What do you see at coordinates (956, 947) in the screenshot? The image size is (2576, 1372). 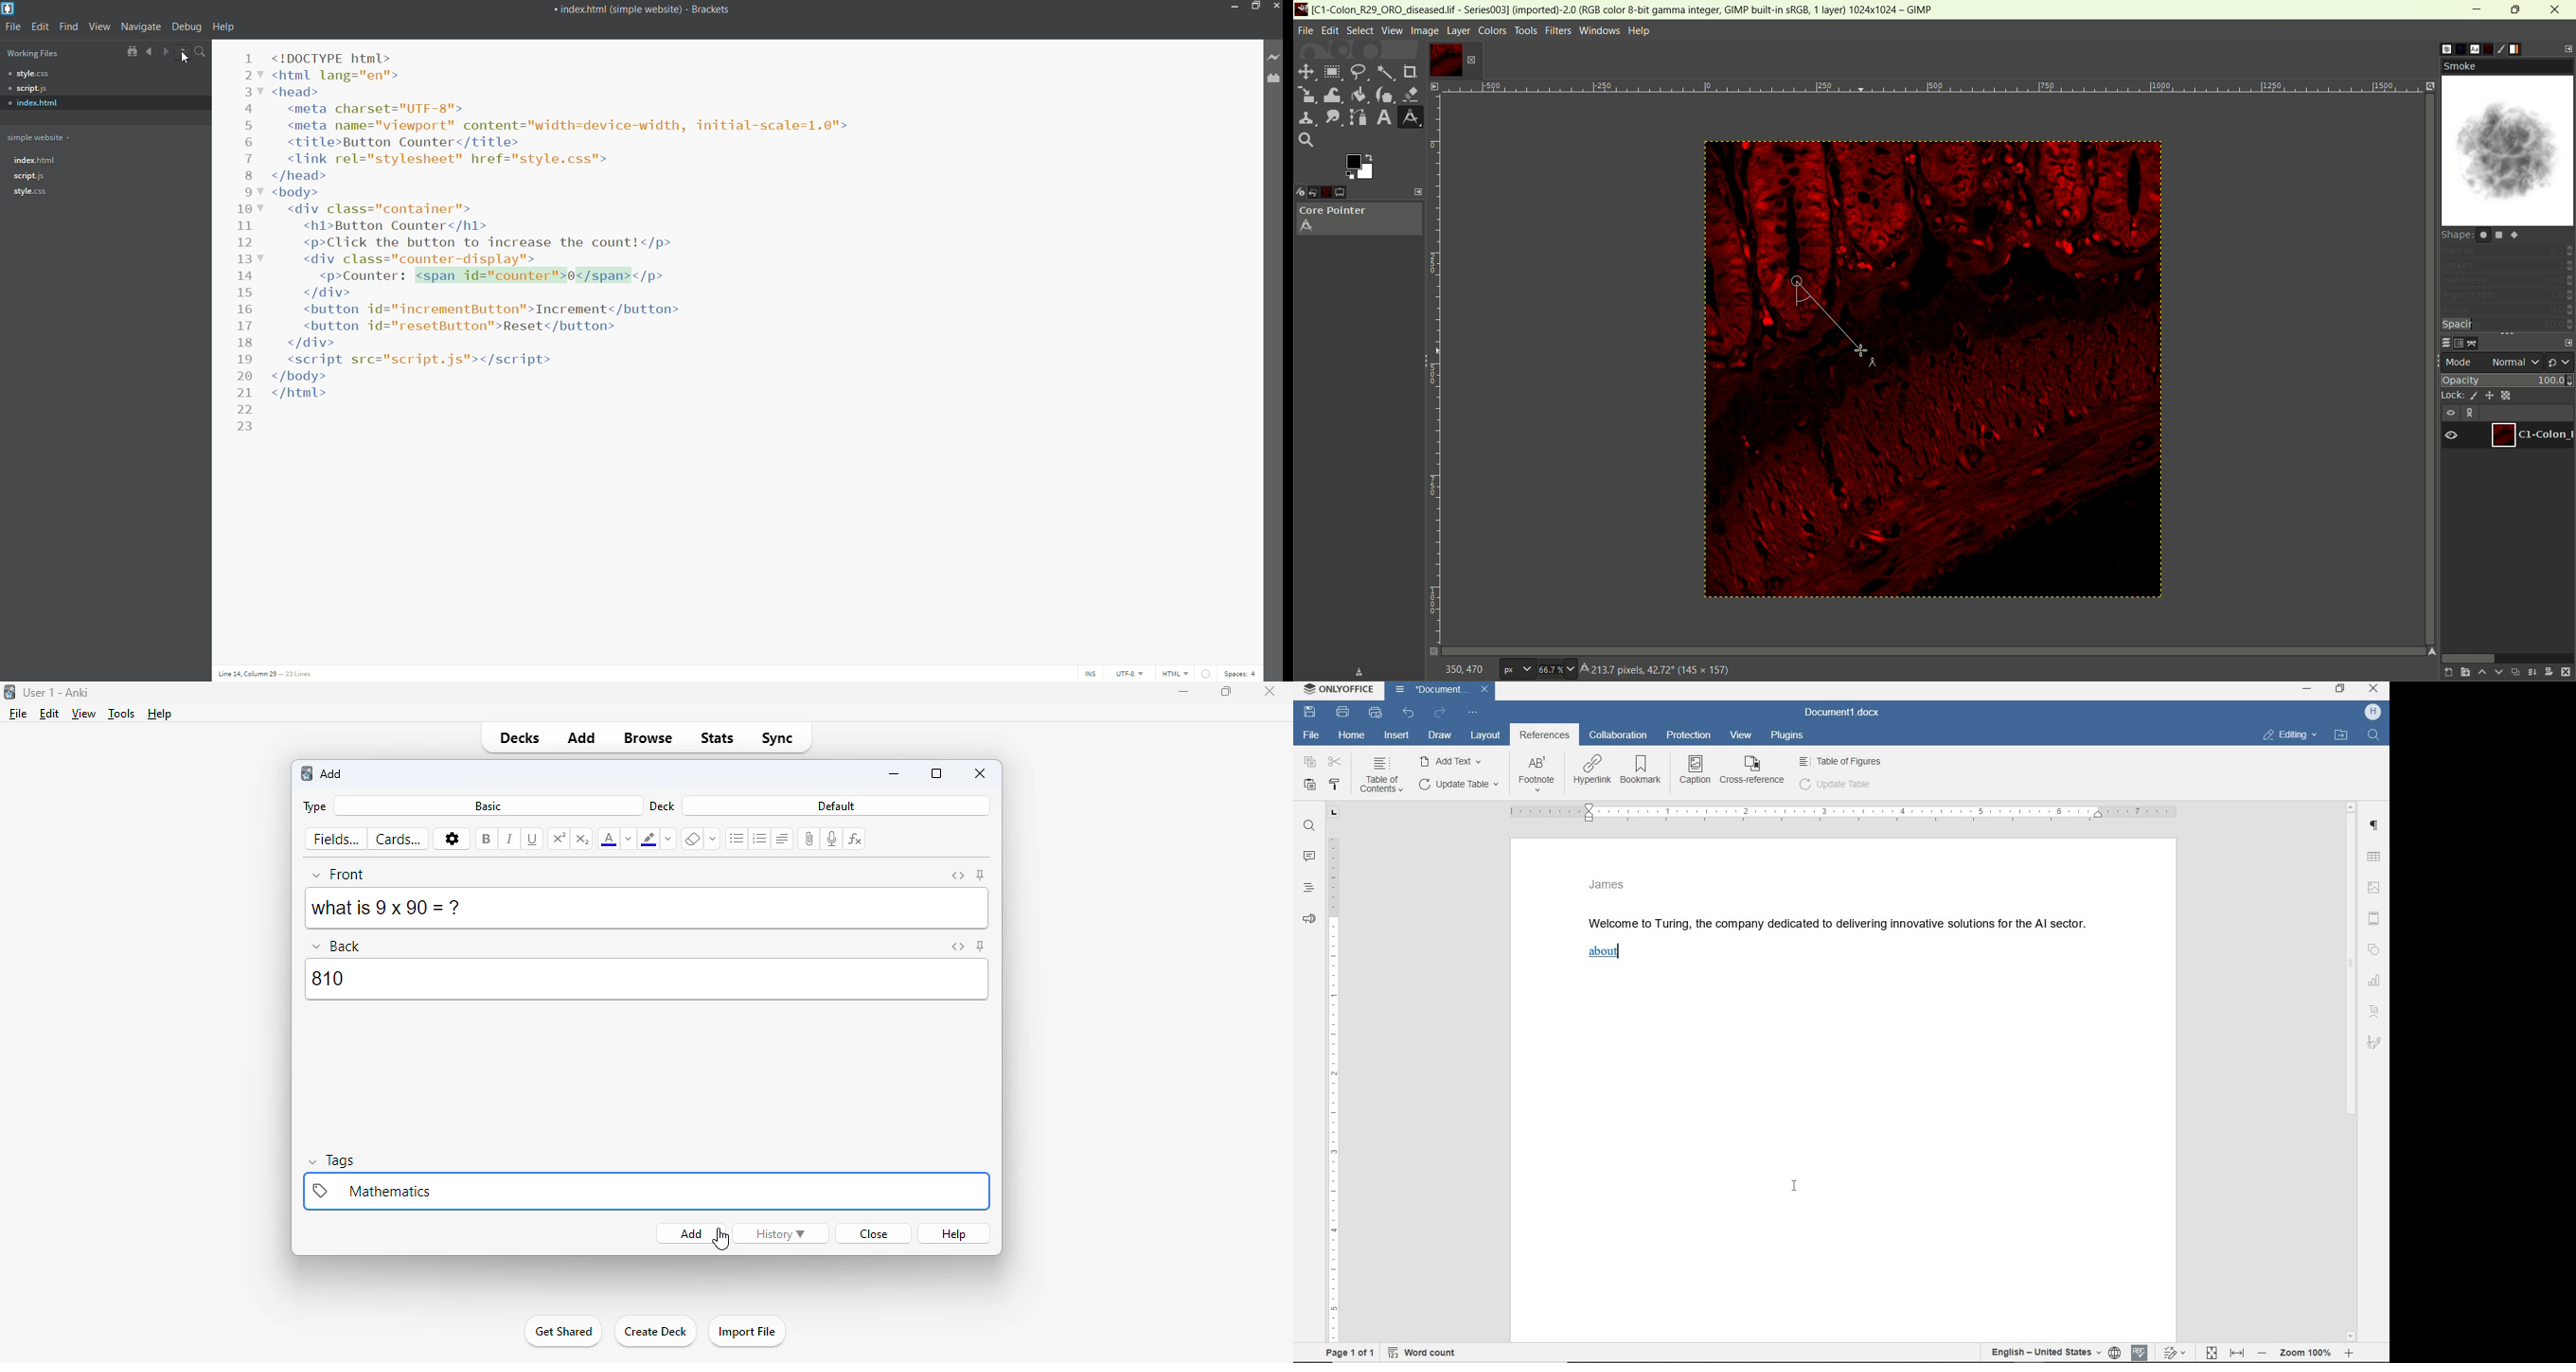 I see `toggle HTML editor` at bounding box center [956, 947].